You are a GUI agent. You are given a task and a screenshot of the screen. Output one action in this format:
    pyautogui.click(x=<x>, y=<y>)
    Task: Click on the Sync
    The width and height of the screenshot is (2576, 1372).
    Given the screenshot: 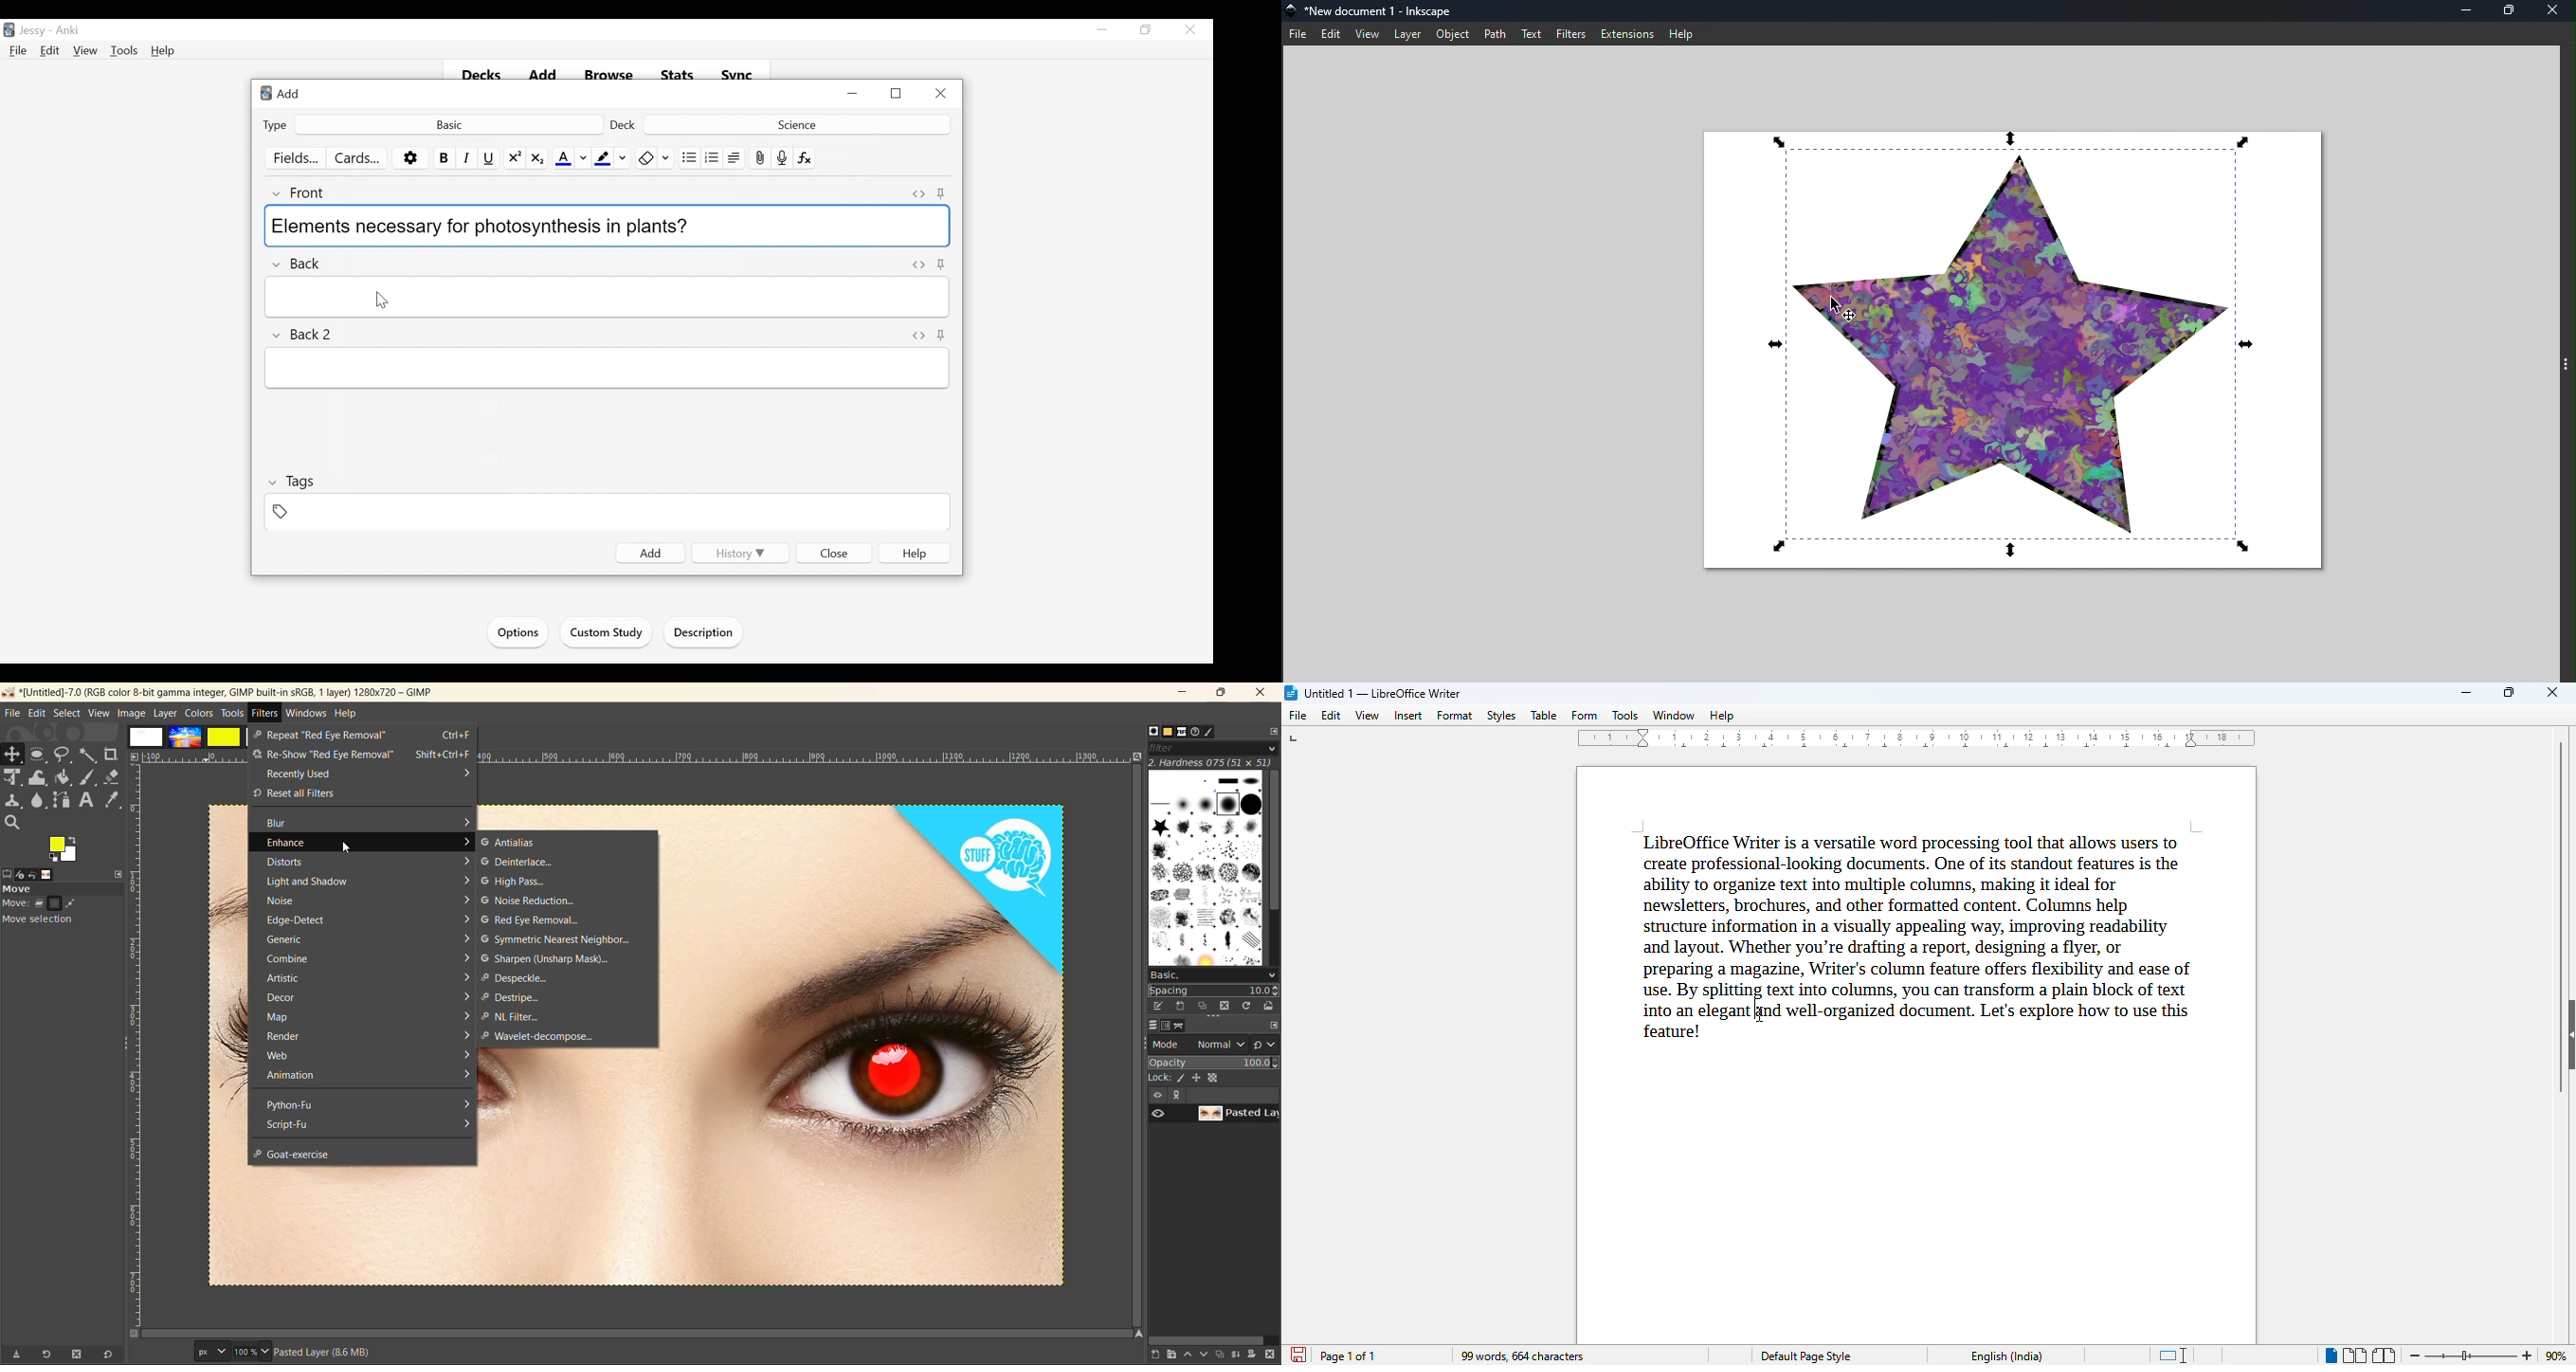 What is the action you would take?
    pyautogui.click(x=737, y=75)
    